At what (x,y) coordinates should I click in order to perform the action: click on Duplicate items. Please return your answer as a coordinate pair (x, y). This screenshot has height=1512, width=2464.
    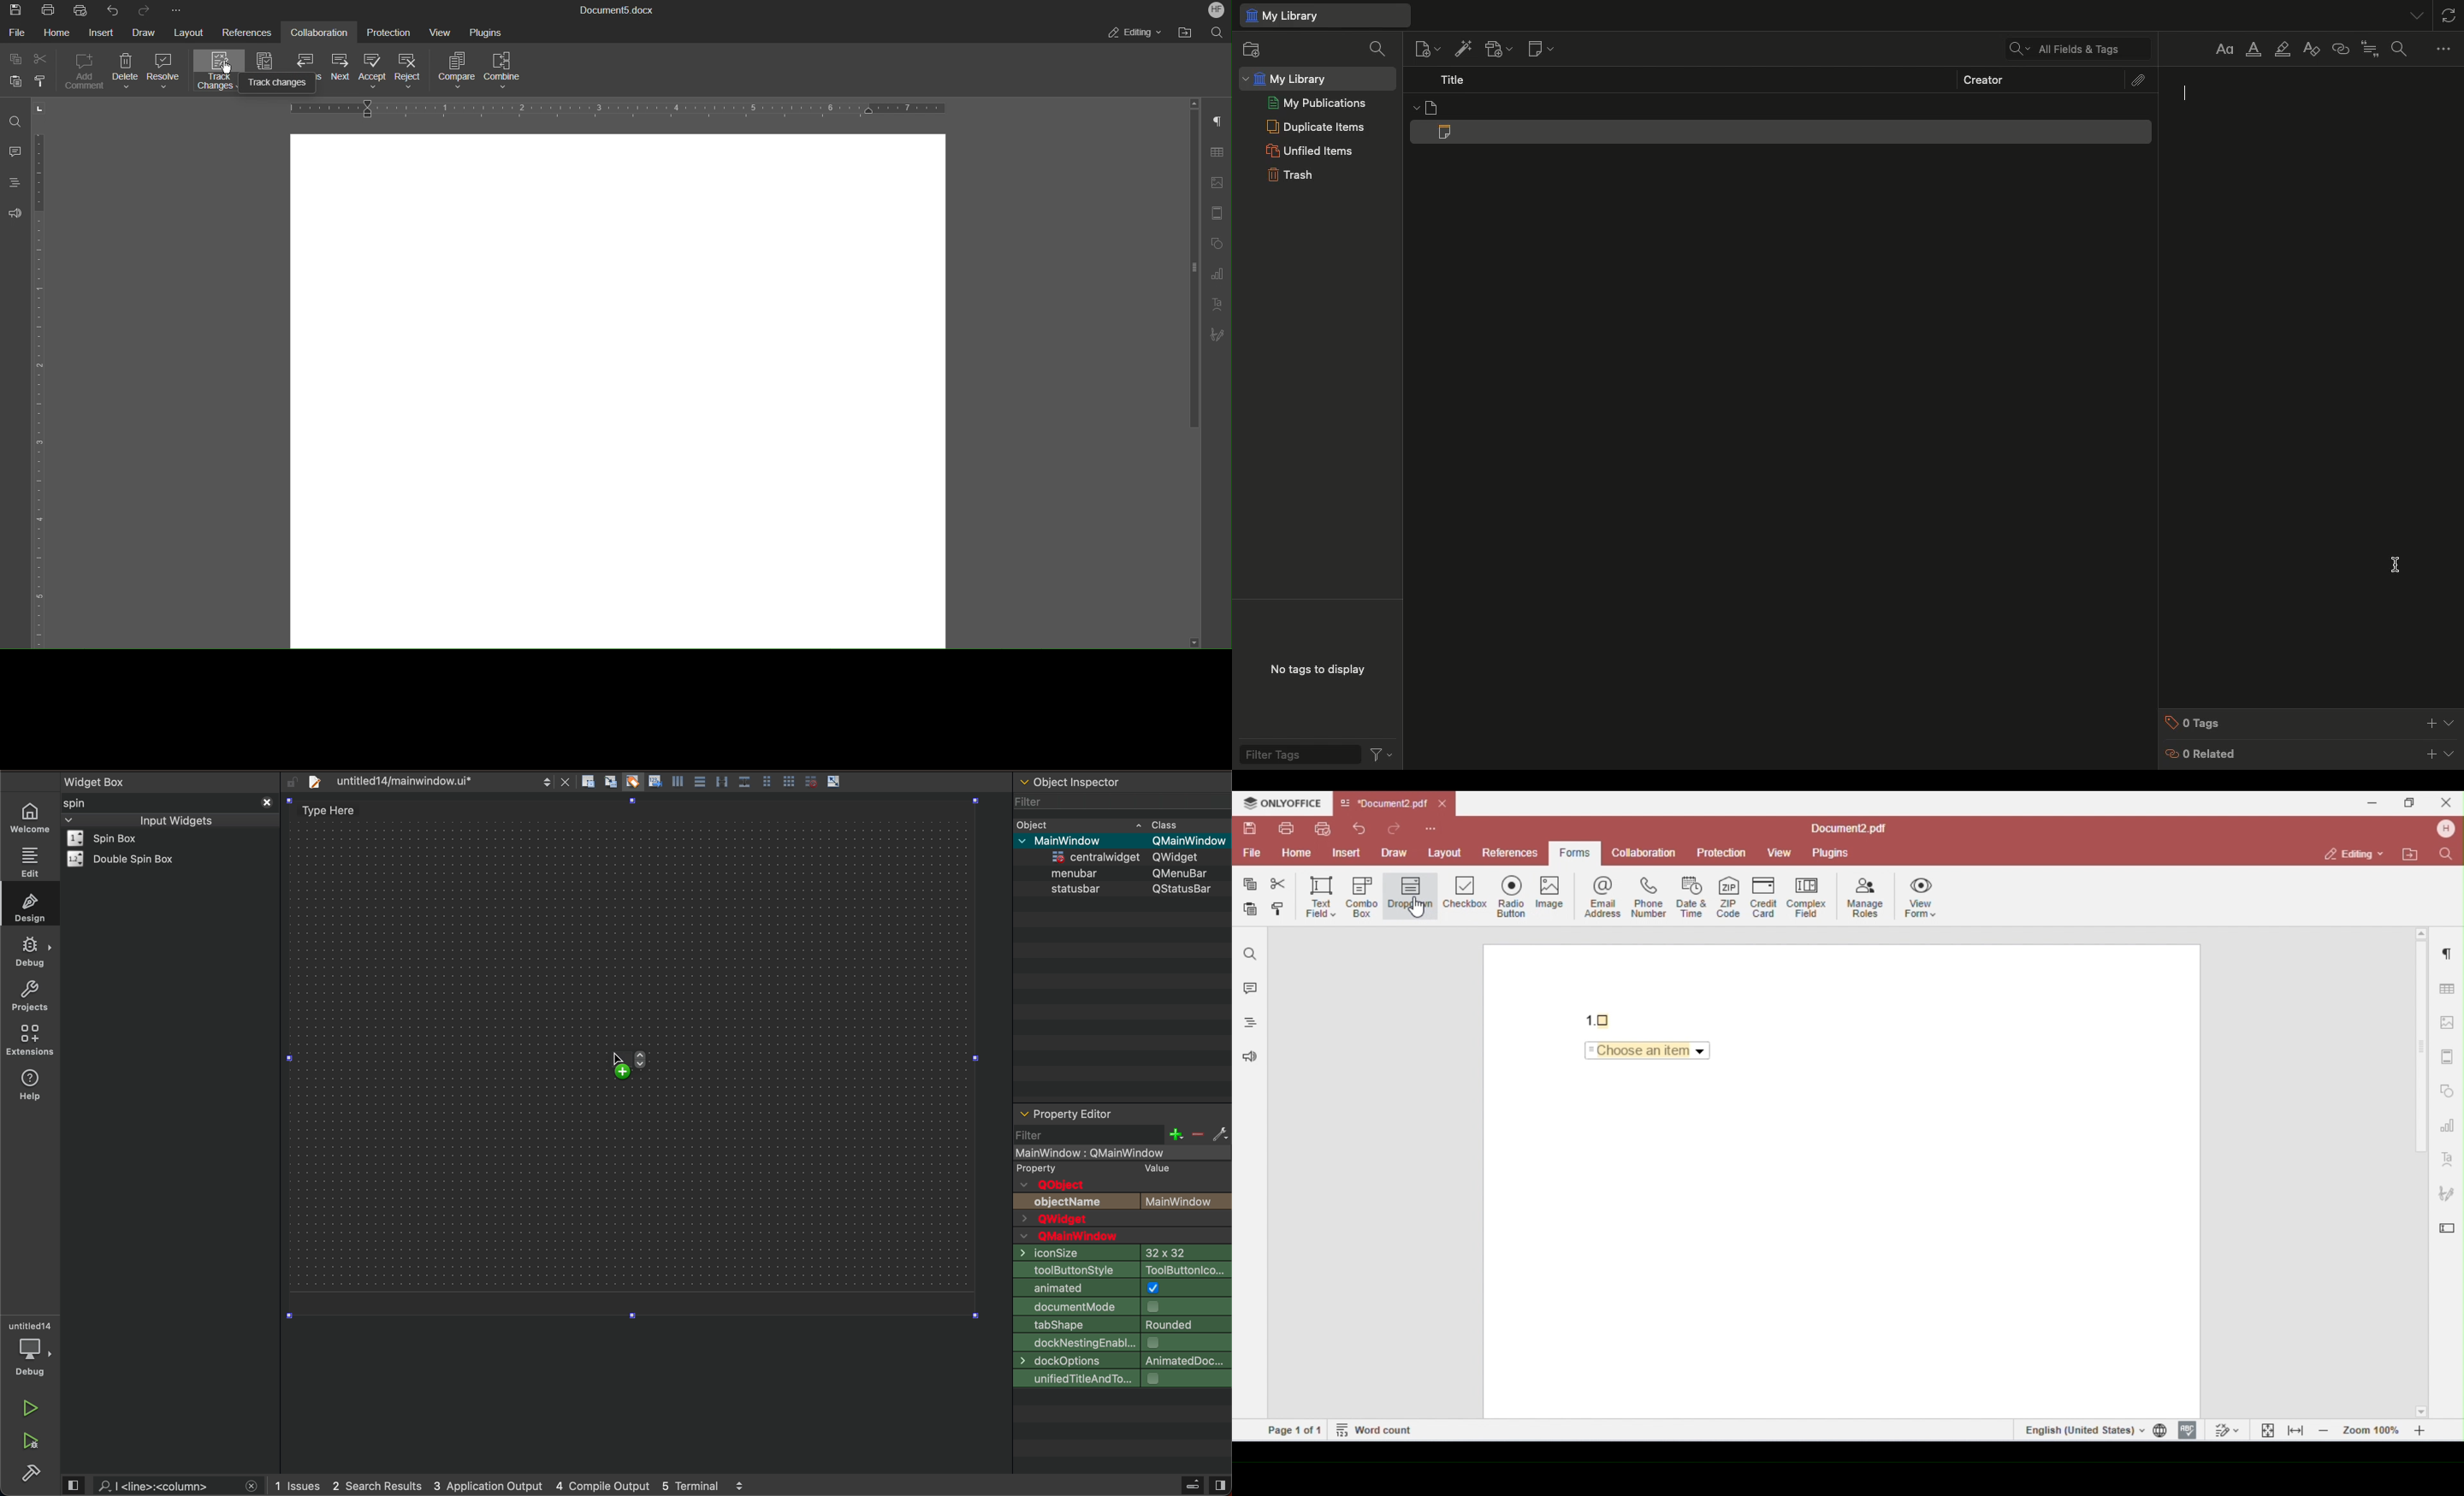
    Looking at the image, I should click on (1316, 126).